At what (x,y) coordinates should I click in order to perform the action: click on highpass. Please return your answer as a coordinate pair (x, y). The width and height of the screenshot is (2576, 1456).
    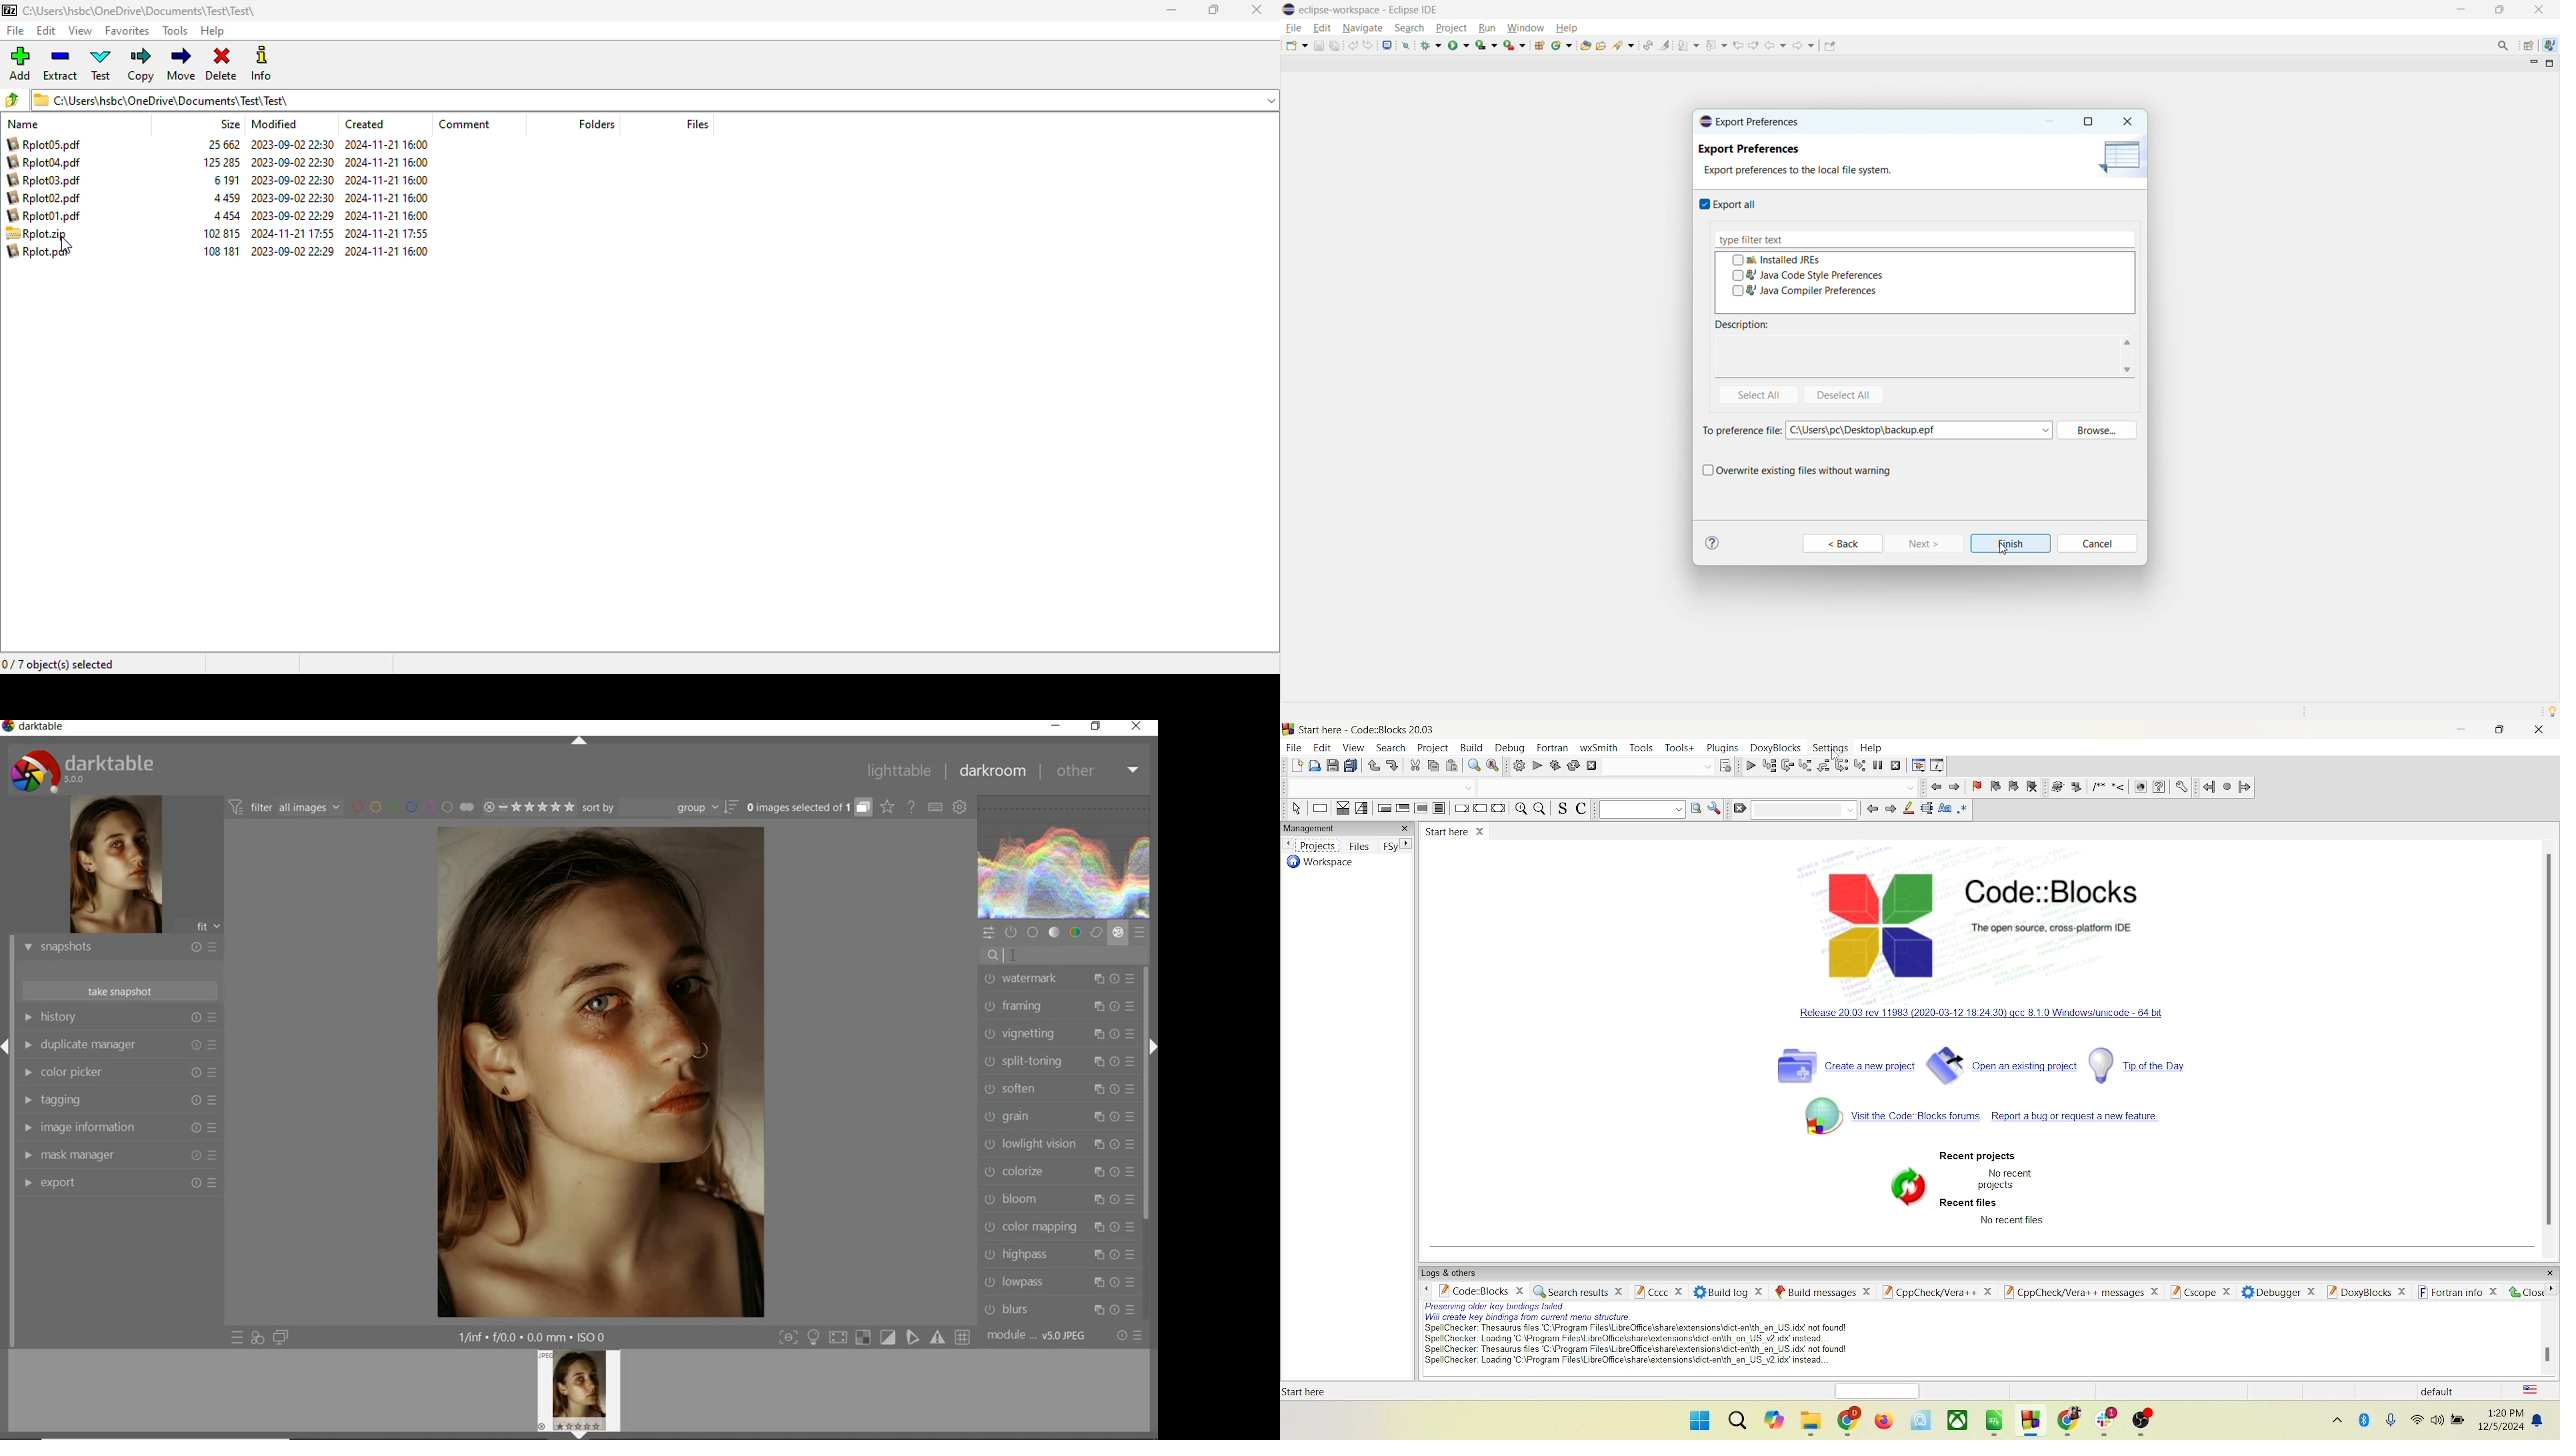
    Looking at the image, I should click on (1059, 1257).